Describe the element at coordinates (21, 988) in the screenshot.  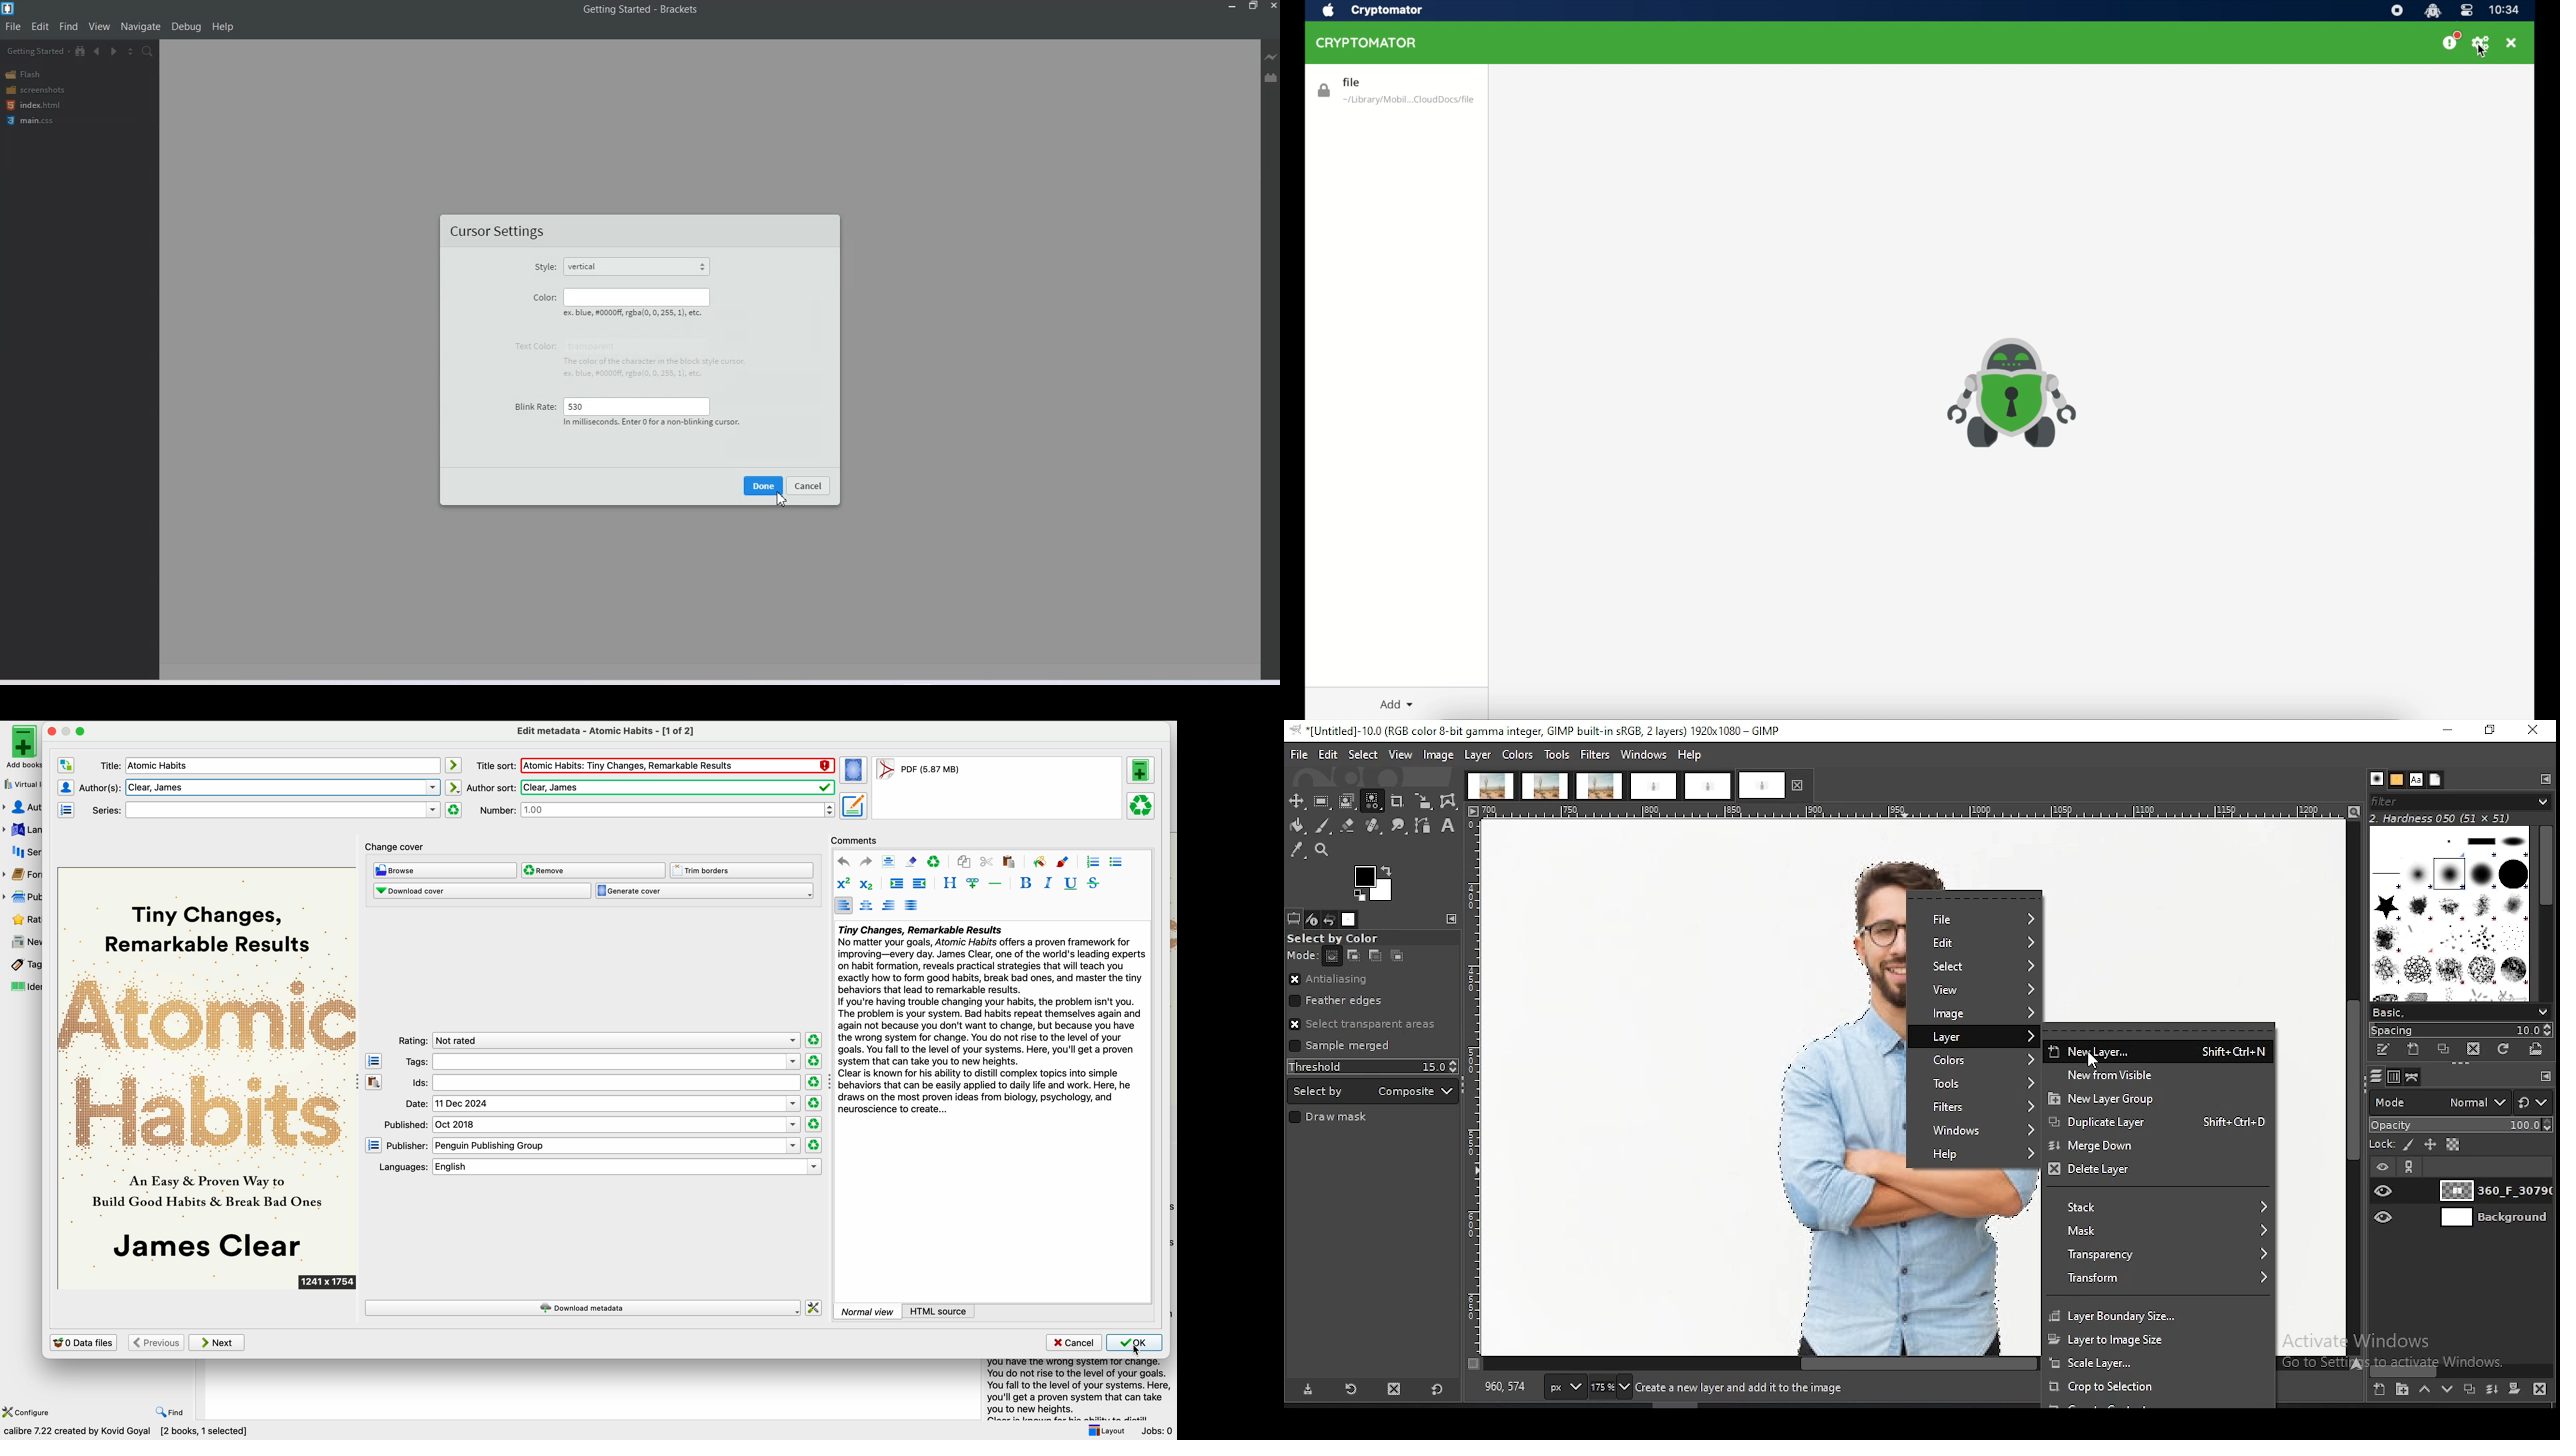
I see `identifiers` at that location.